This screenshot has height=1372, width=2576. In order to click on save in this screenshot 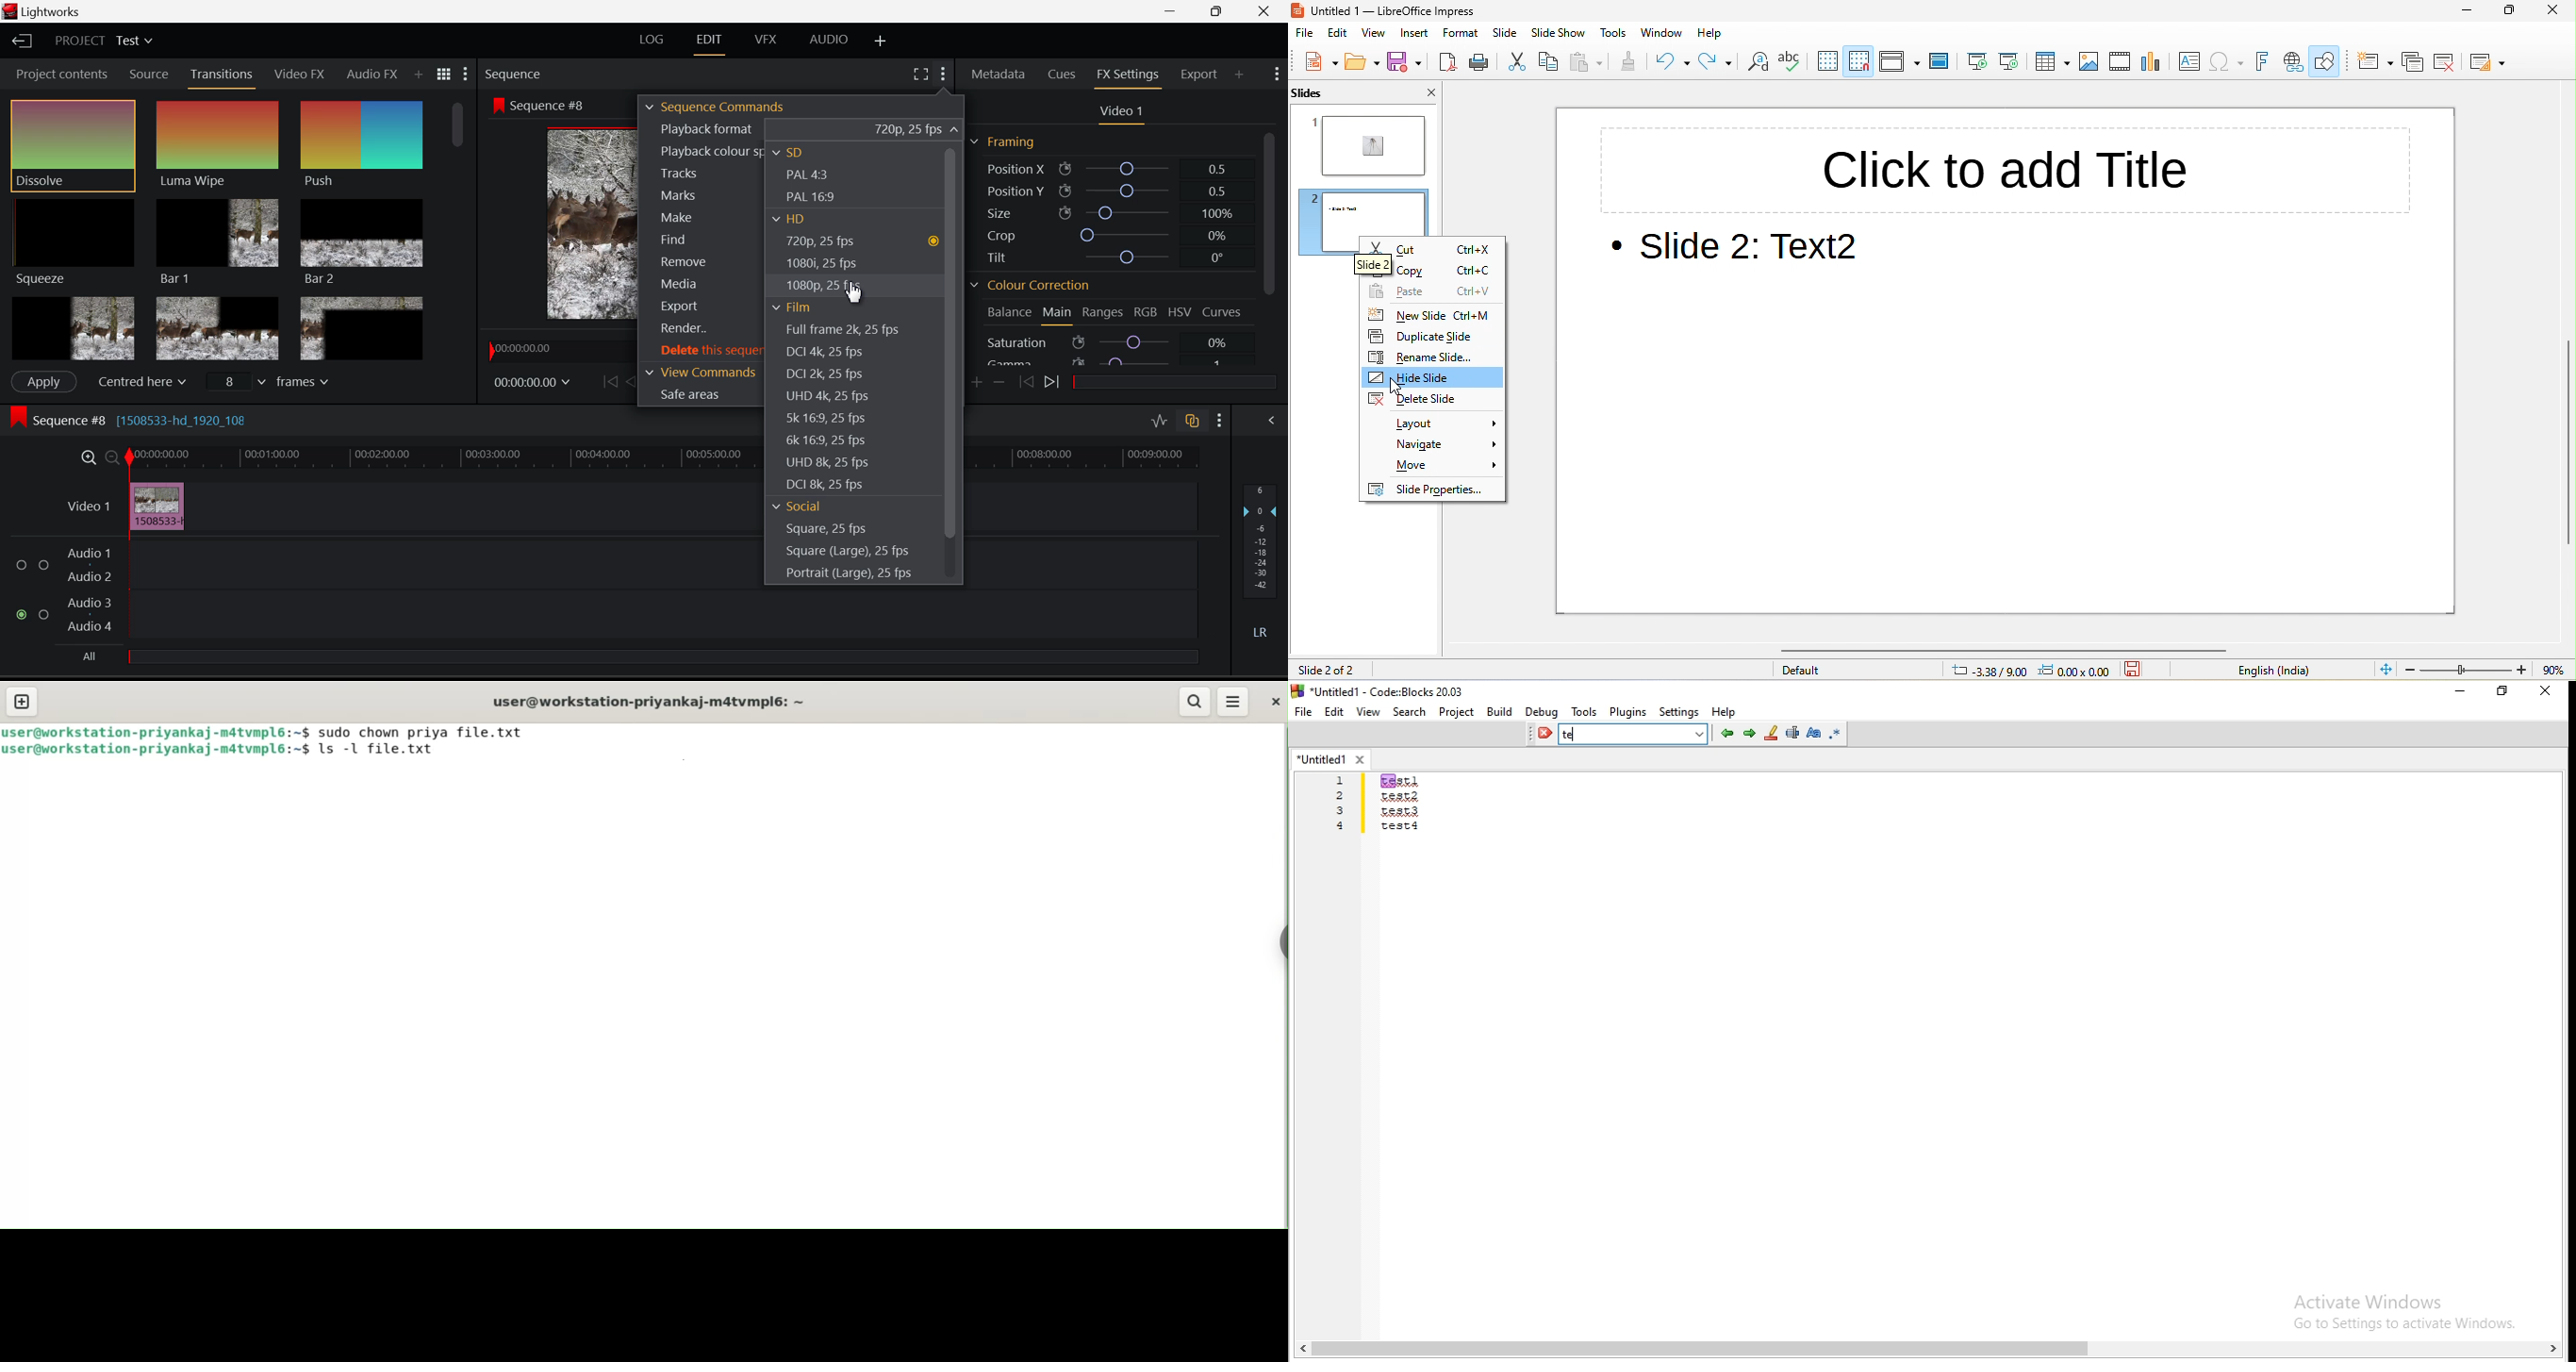, I will do `click(1404, 64)`.